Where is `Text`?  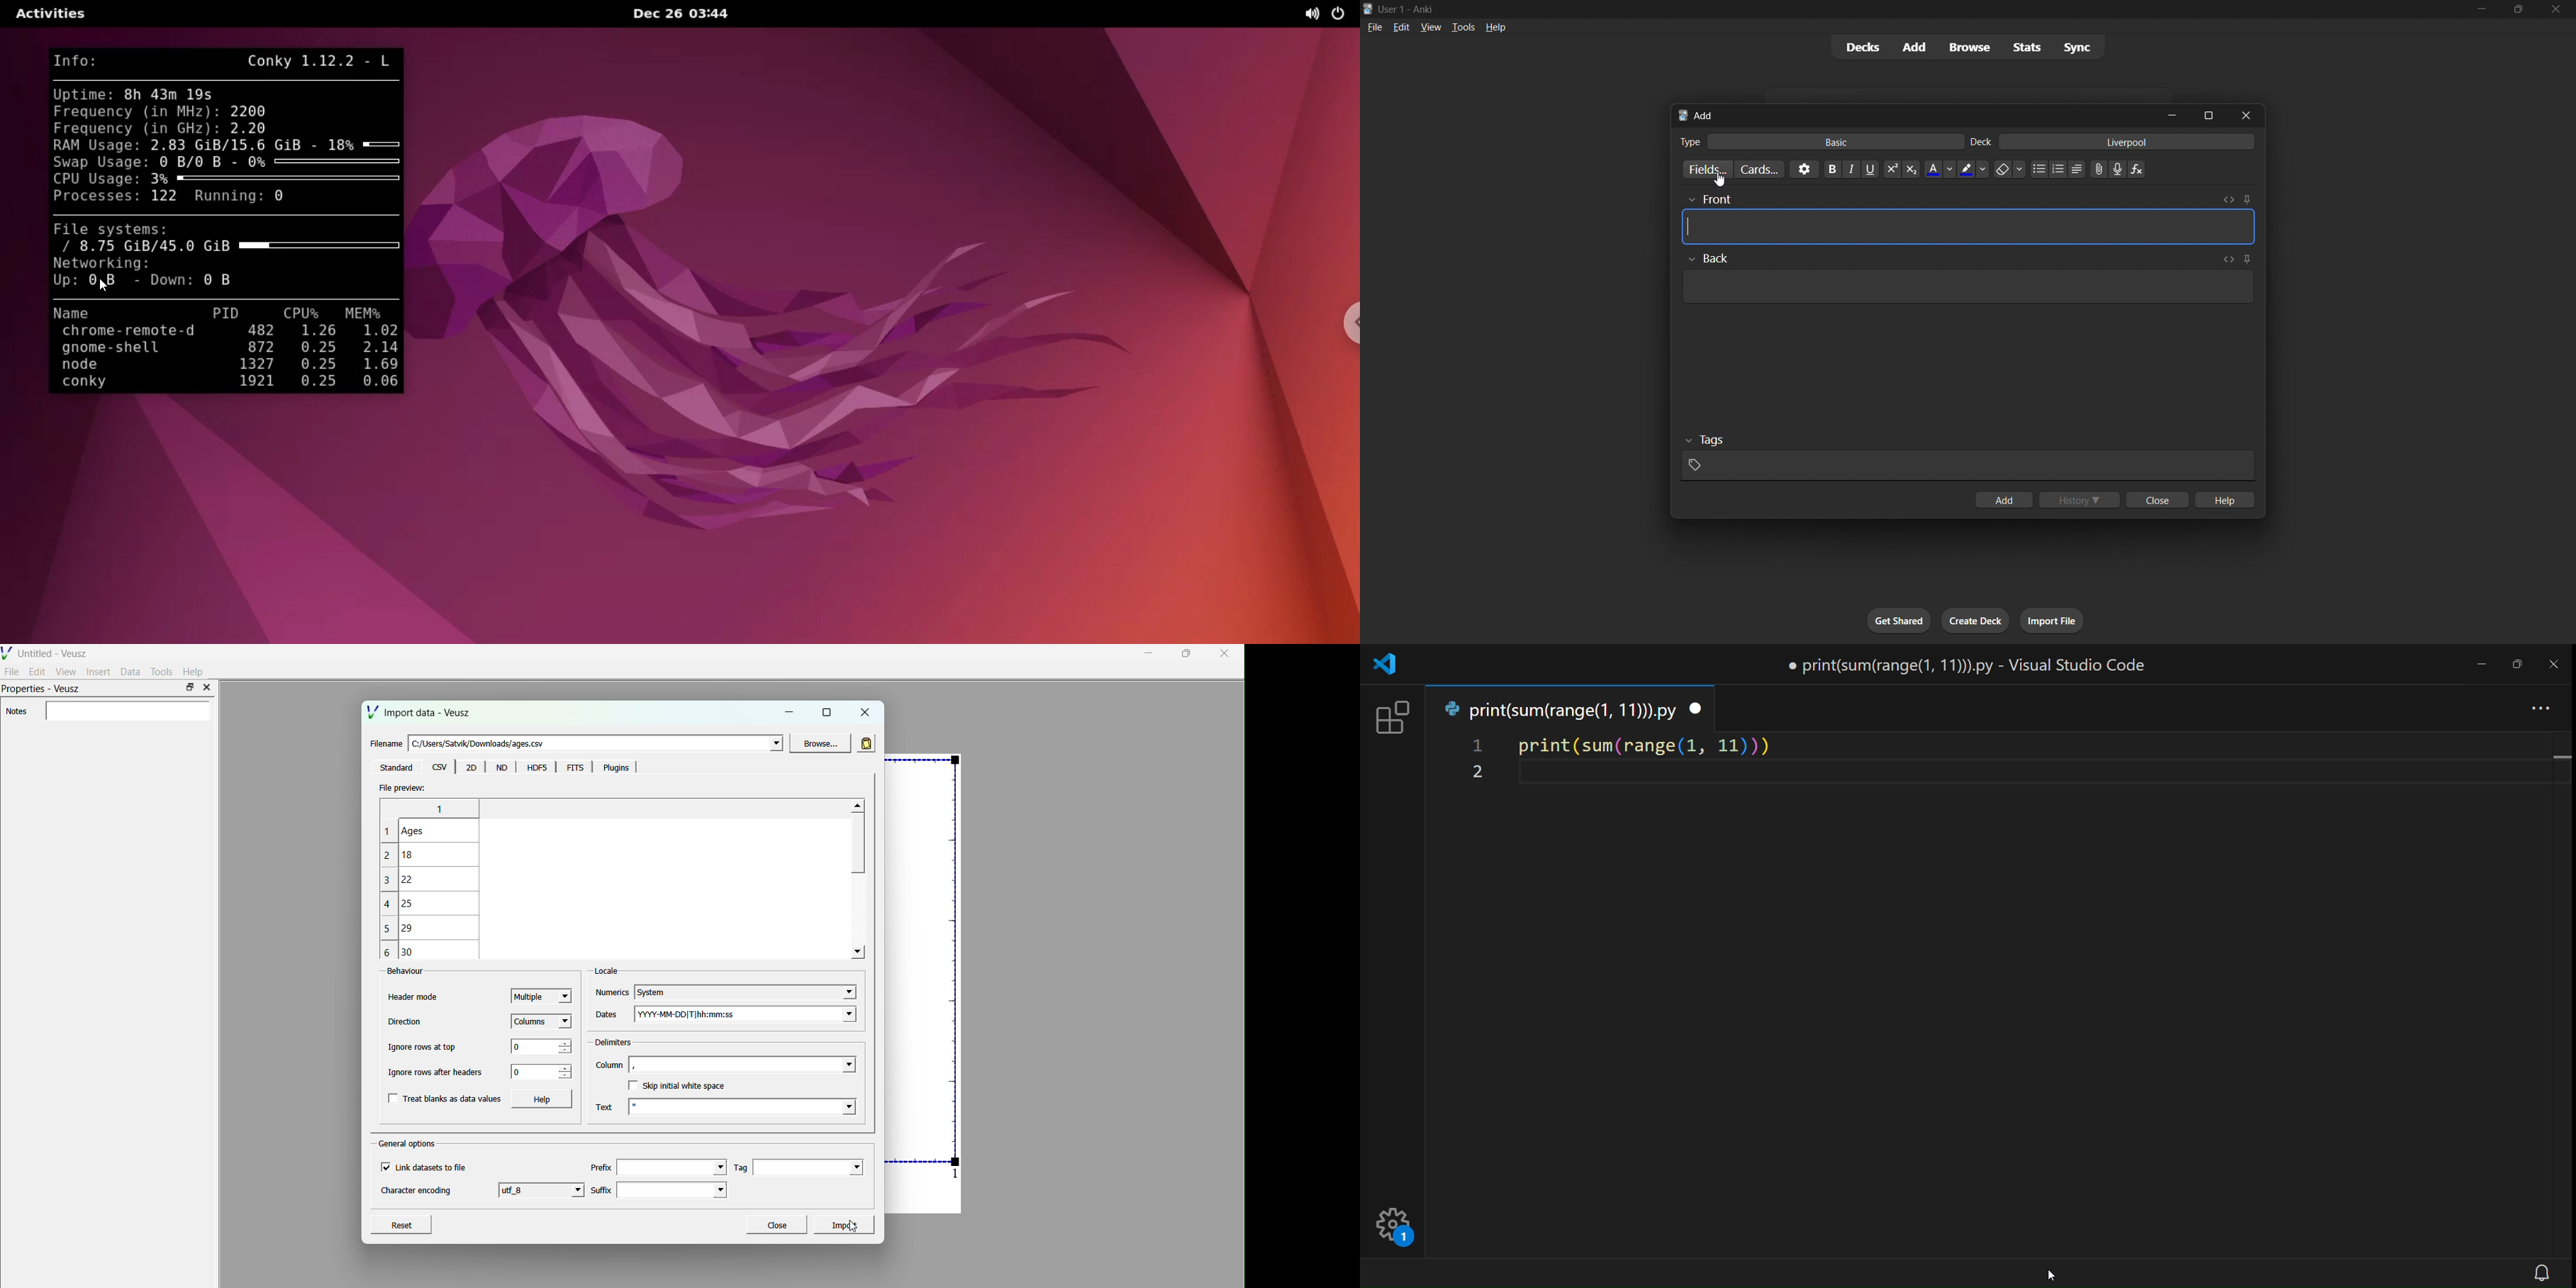
Text is located at coordinates (1408, 10).